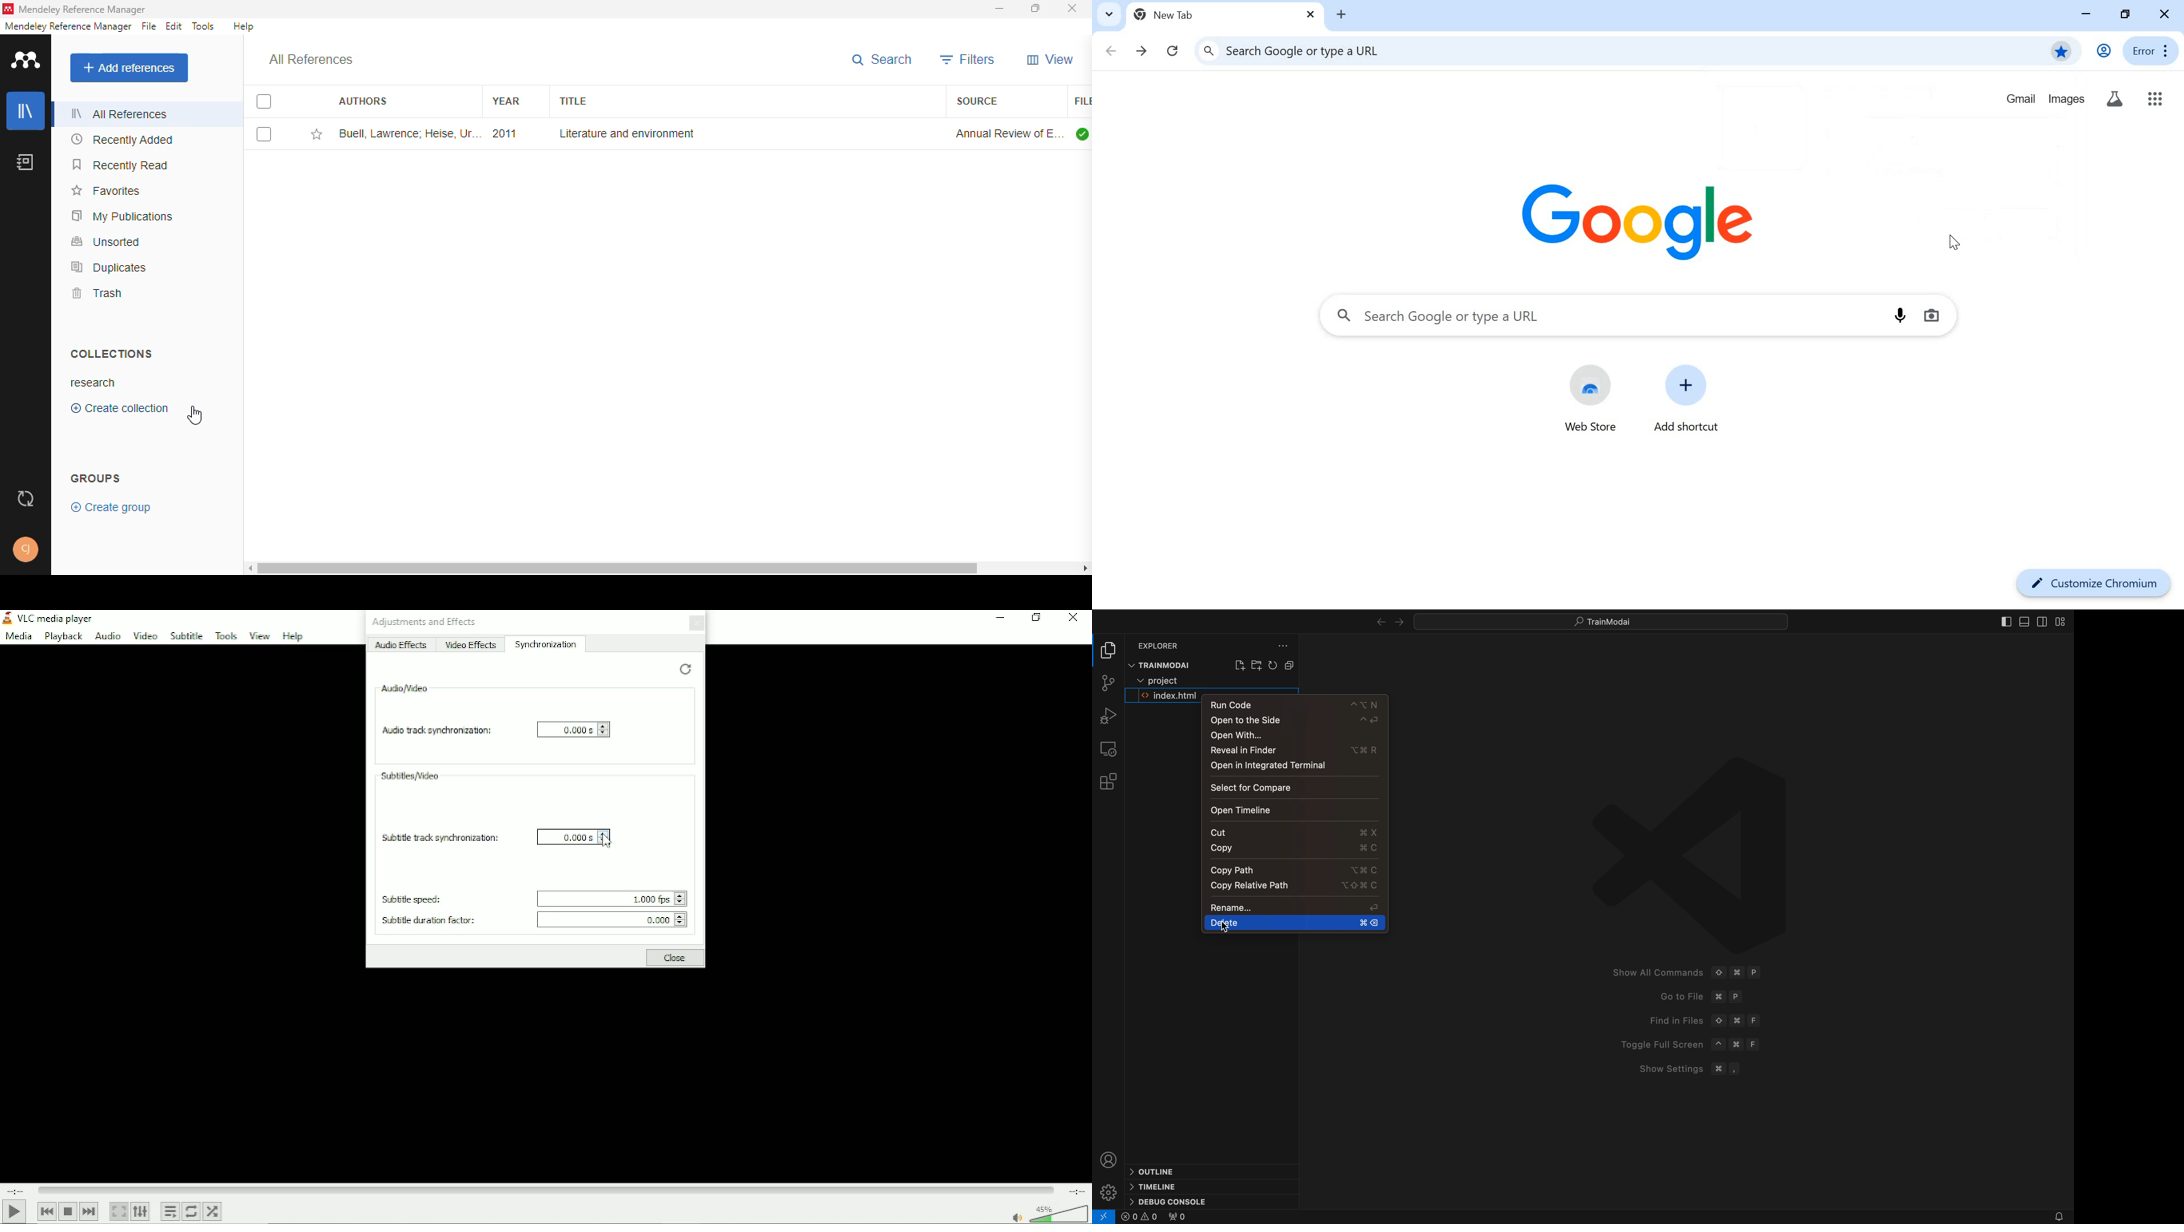  Describe the element at coordinates (120, 408) in the screenshot. I see `create collection` at that location.